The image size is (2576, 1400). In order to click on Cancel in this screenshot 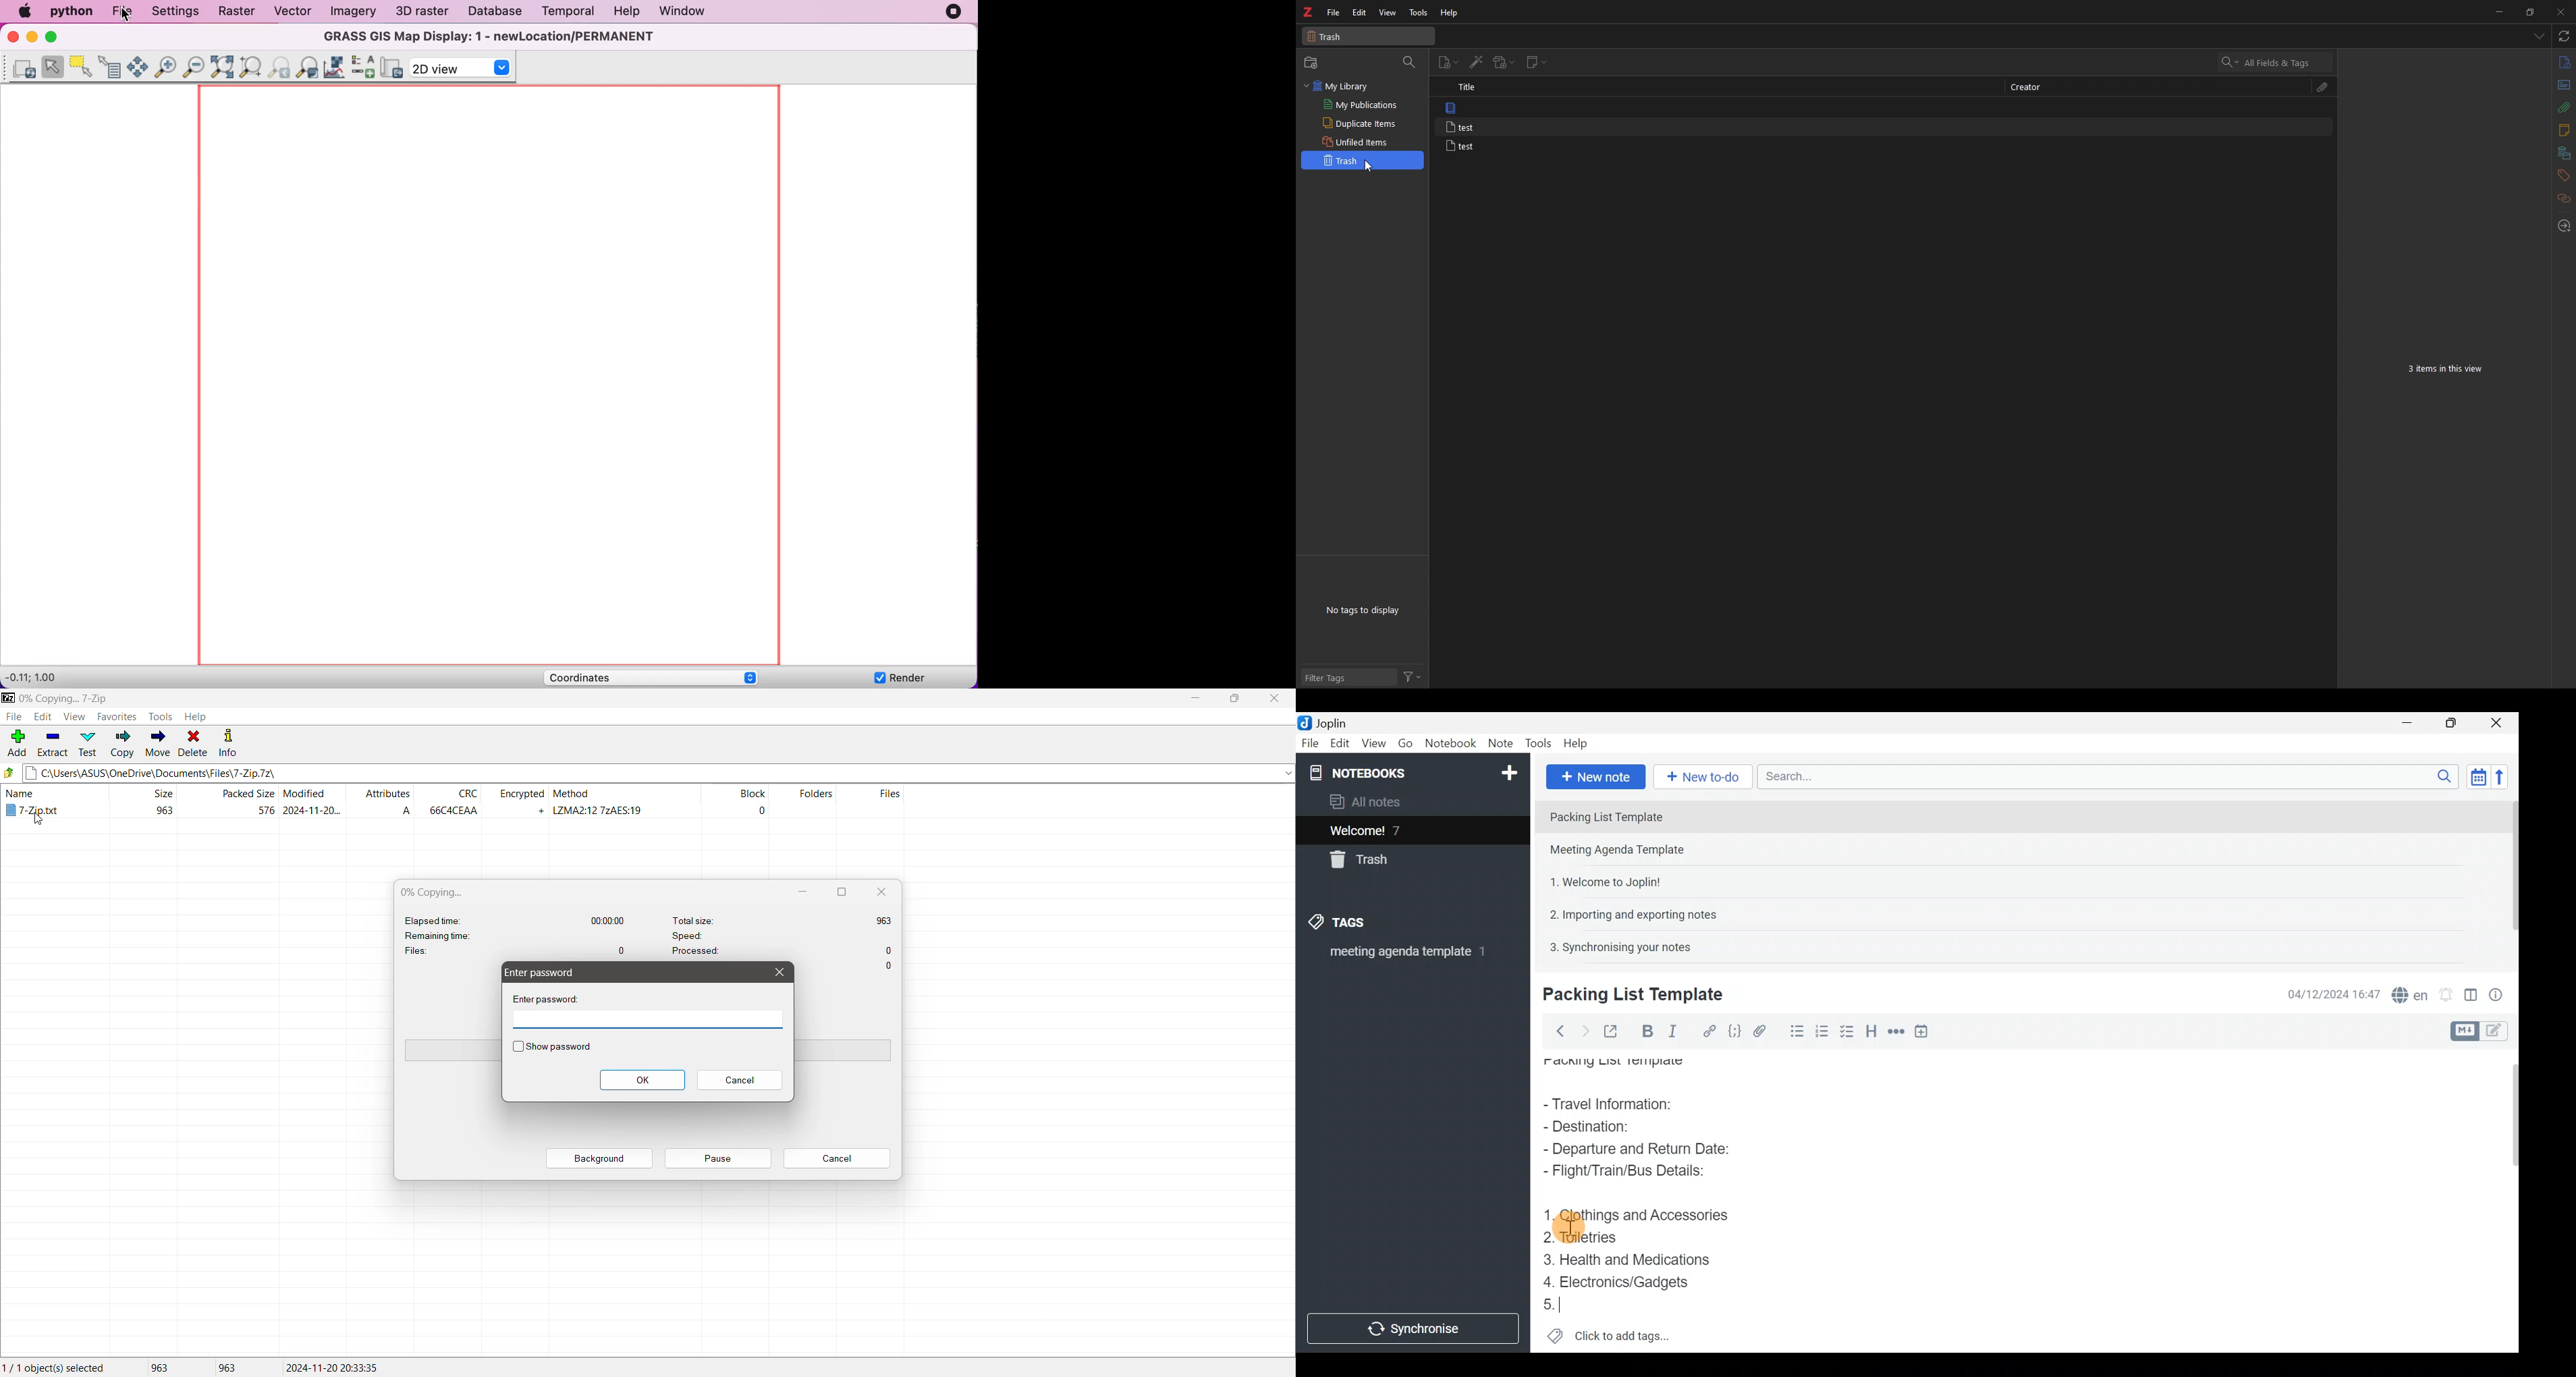, I will do `click(837, 1159)`.